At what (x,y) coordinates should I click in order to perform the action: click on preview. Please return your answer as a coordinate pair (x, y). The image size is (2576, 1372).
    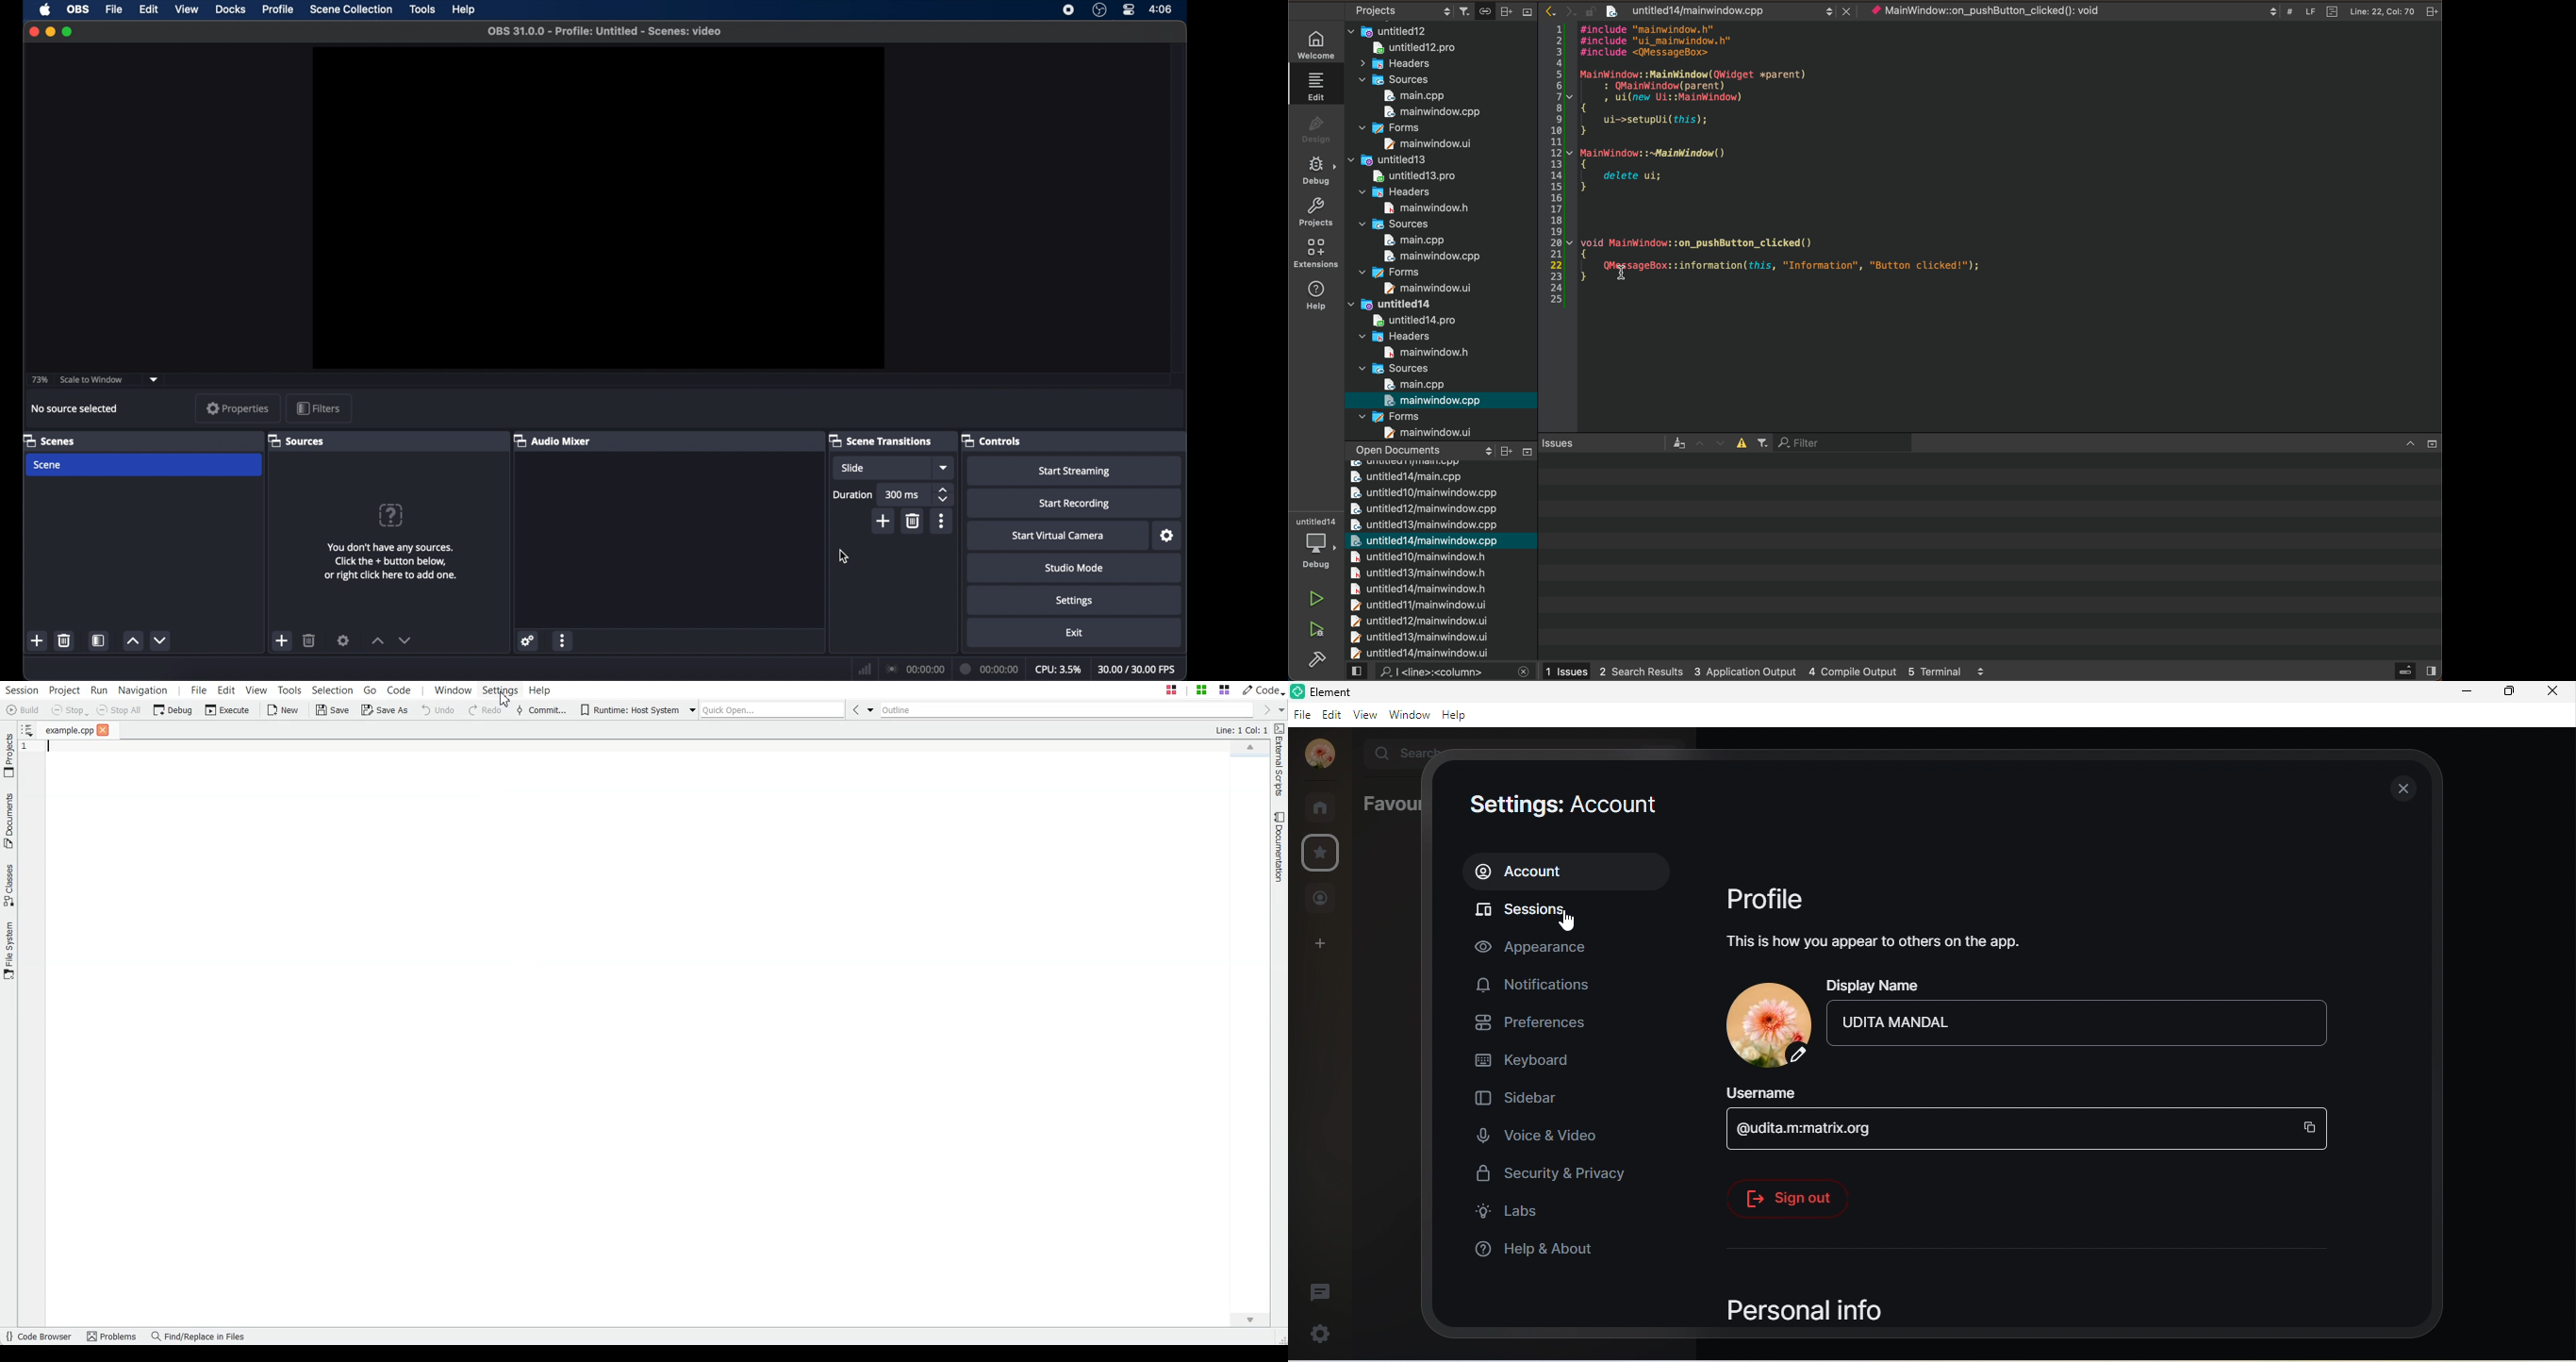
    Looking at the image, I should click on (599, 208).